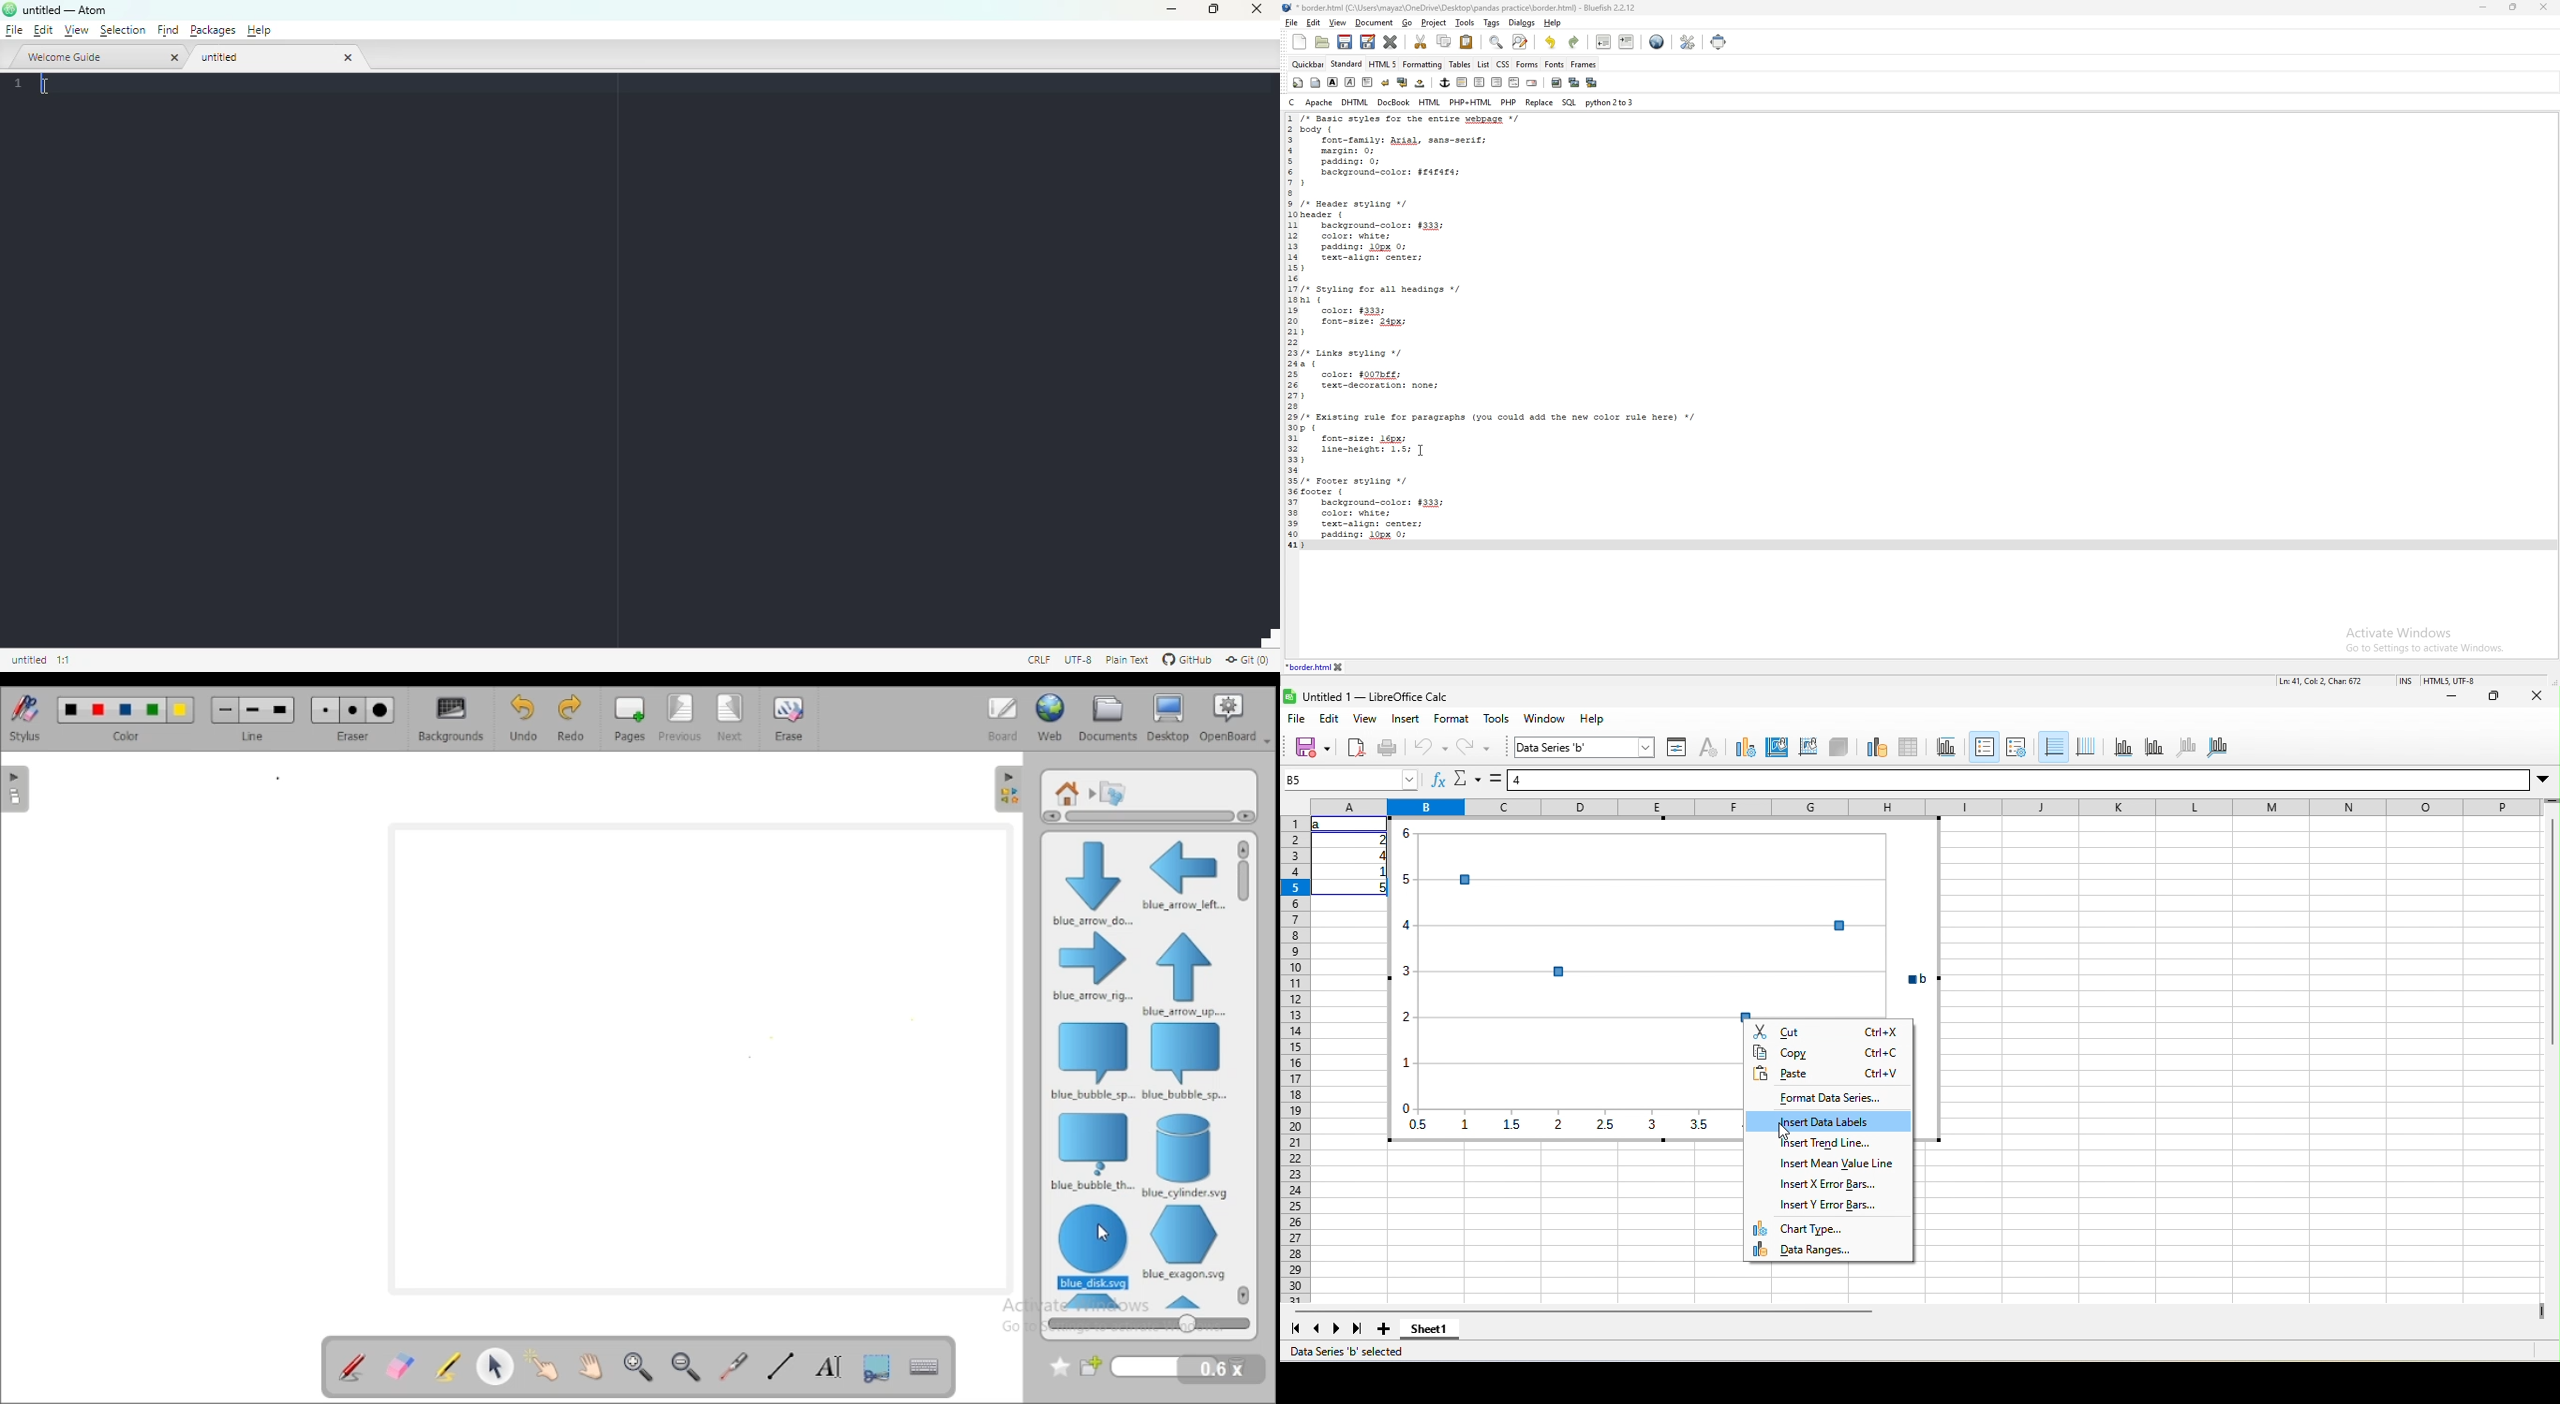 The width and height of the screenshot is (2576, 1428). Describe the element at coordinates (18, 789) in the screenshot. I see `pages pane` at that location.